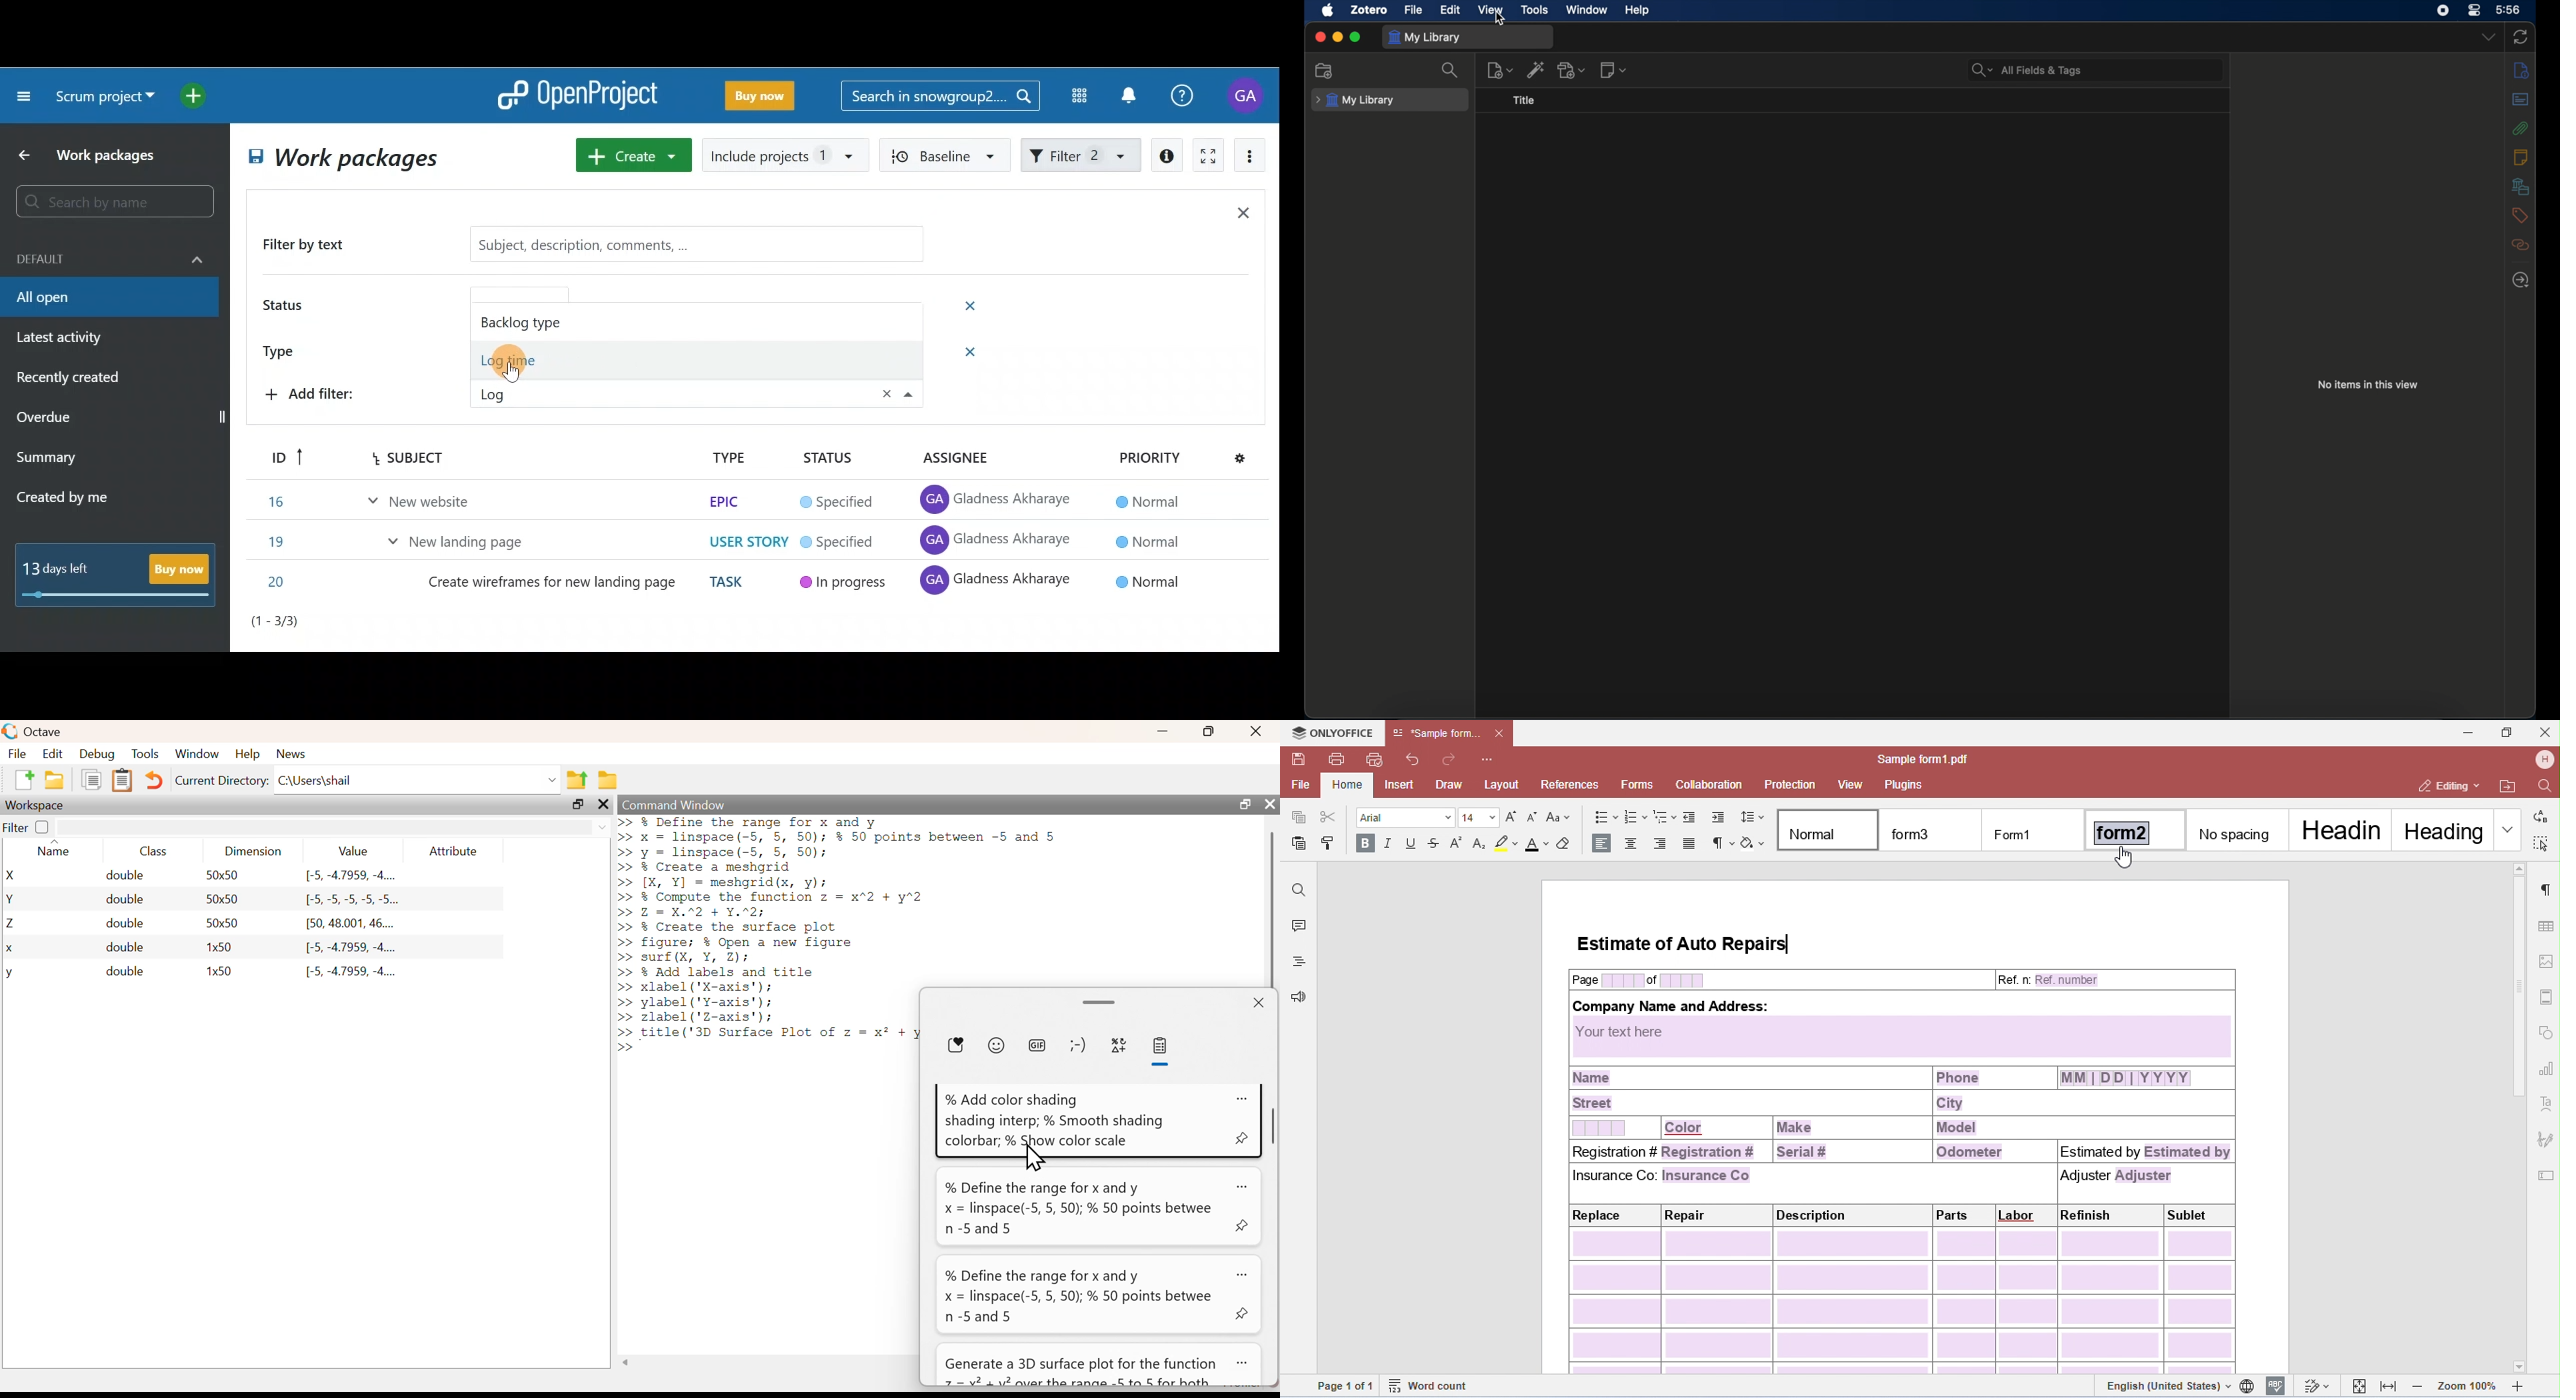  What do you see at coordinates (1537, 69) in the screenshot?
I see `add item by identifier` at bounding box center [1537, 69].